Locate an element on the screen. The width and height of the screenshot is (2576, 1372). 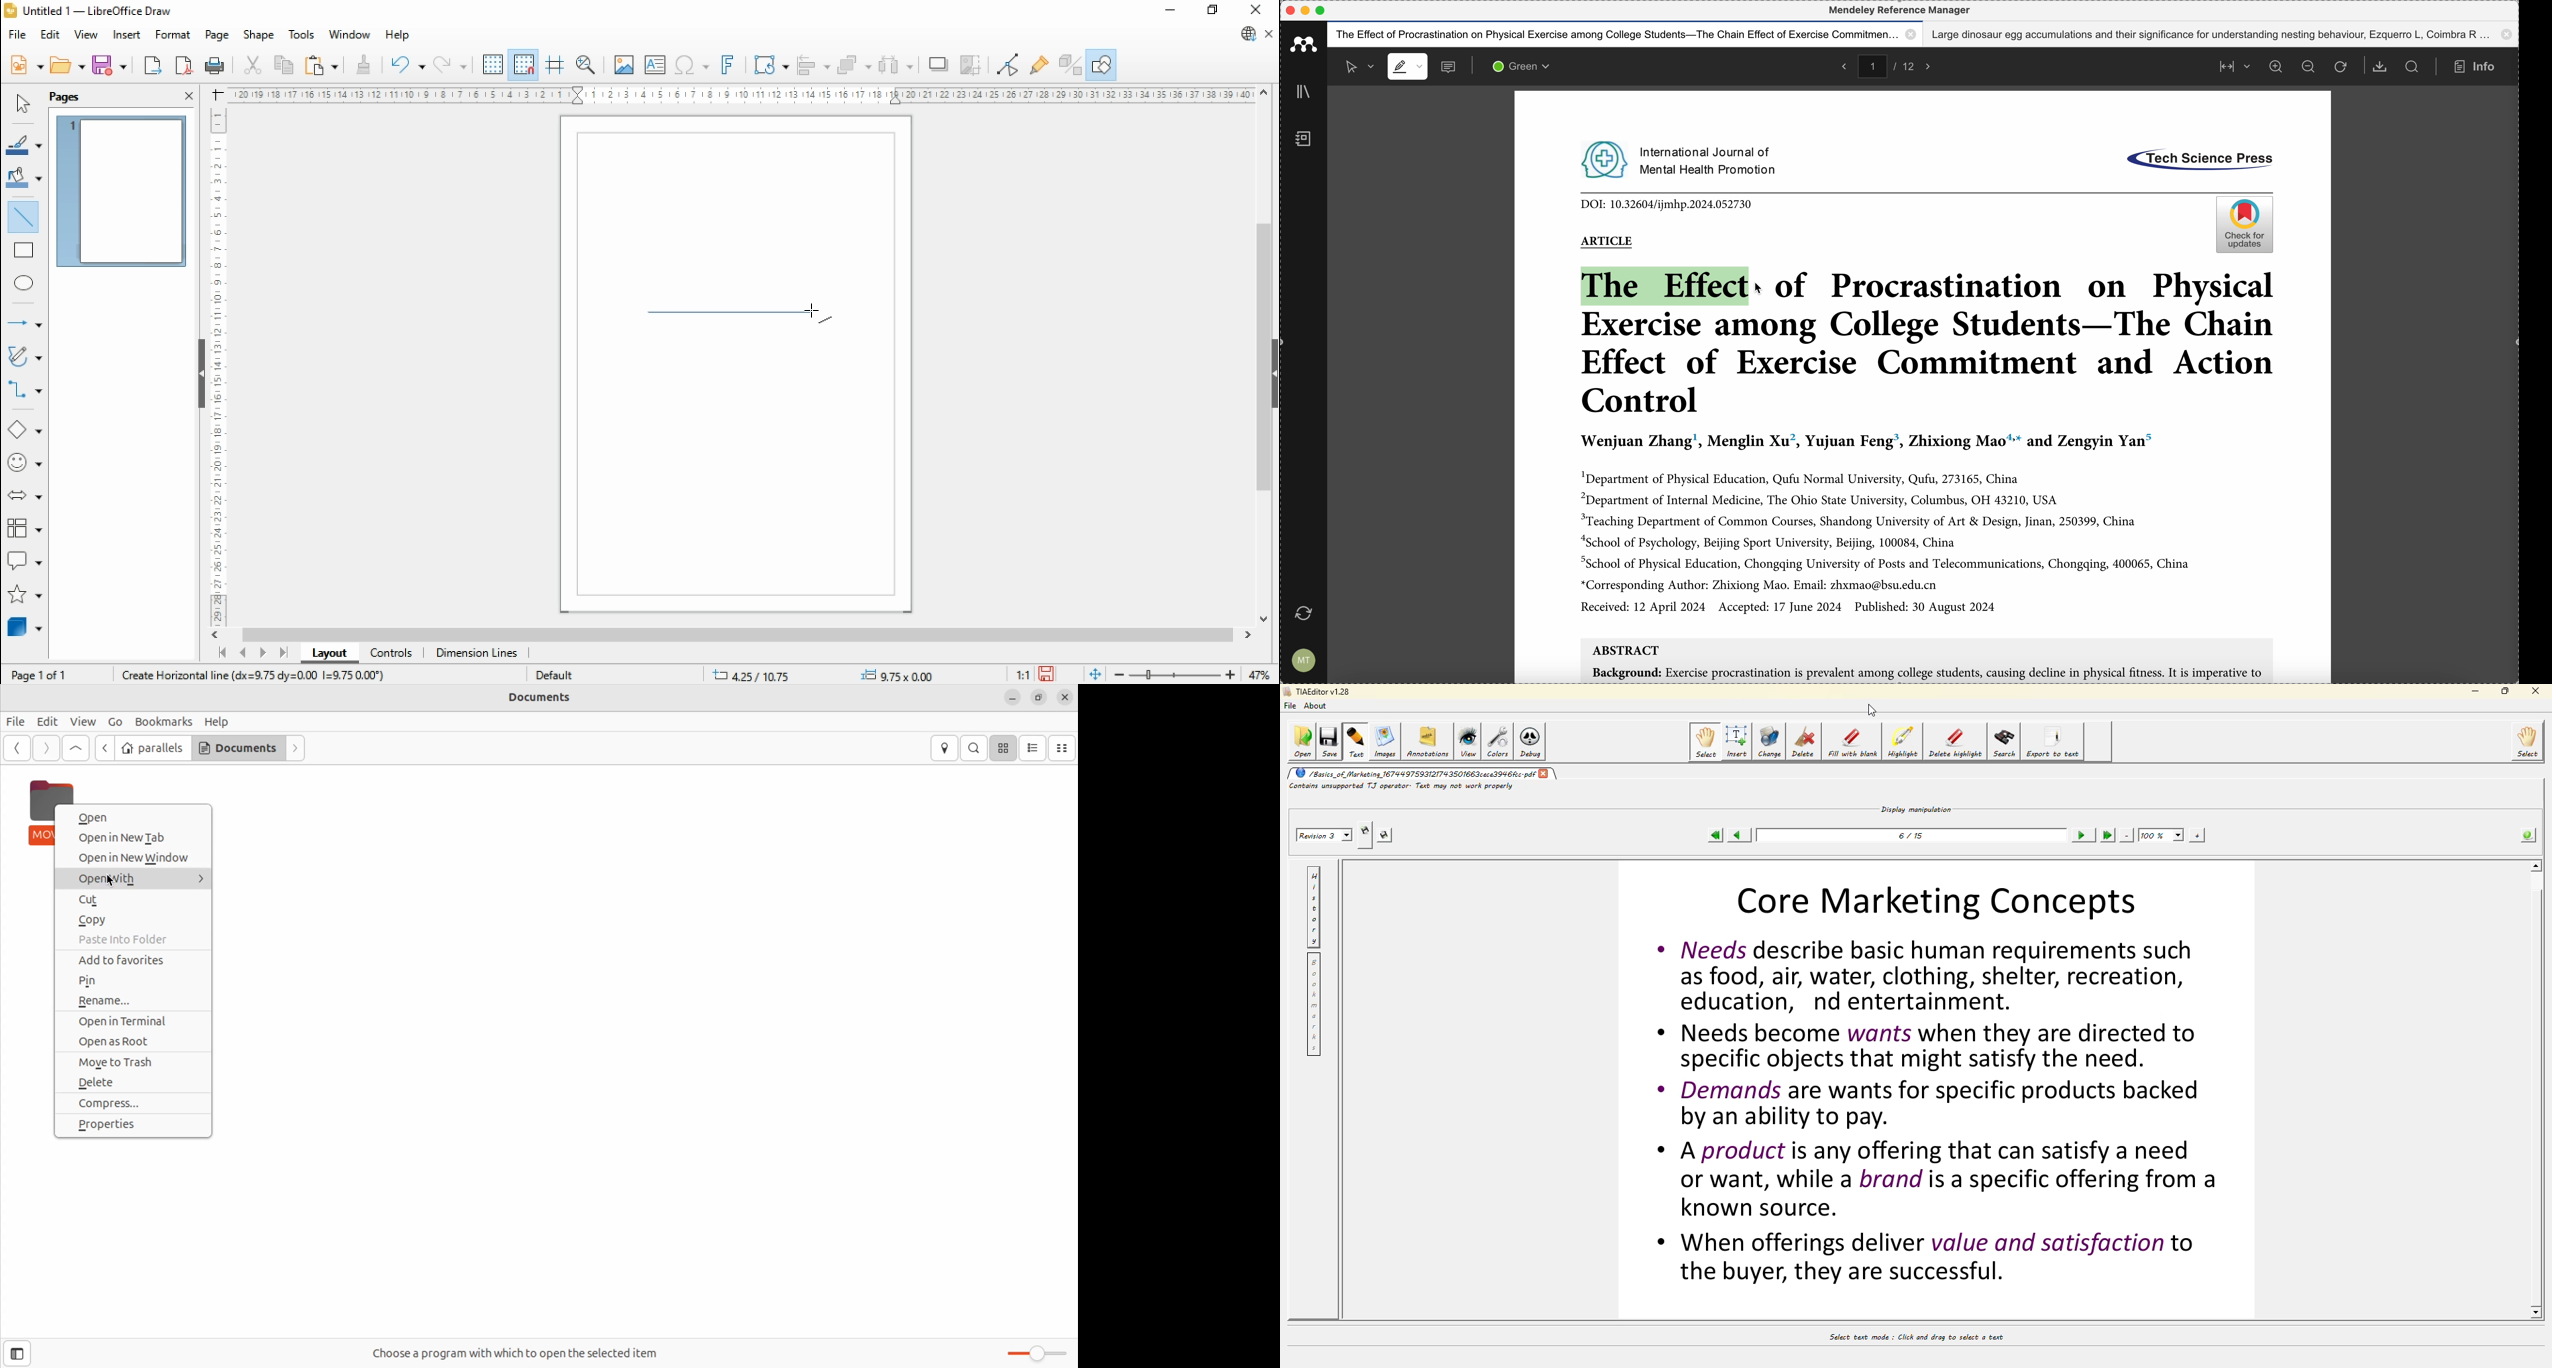
add to favorites is located at coordinates (132, 958).